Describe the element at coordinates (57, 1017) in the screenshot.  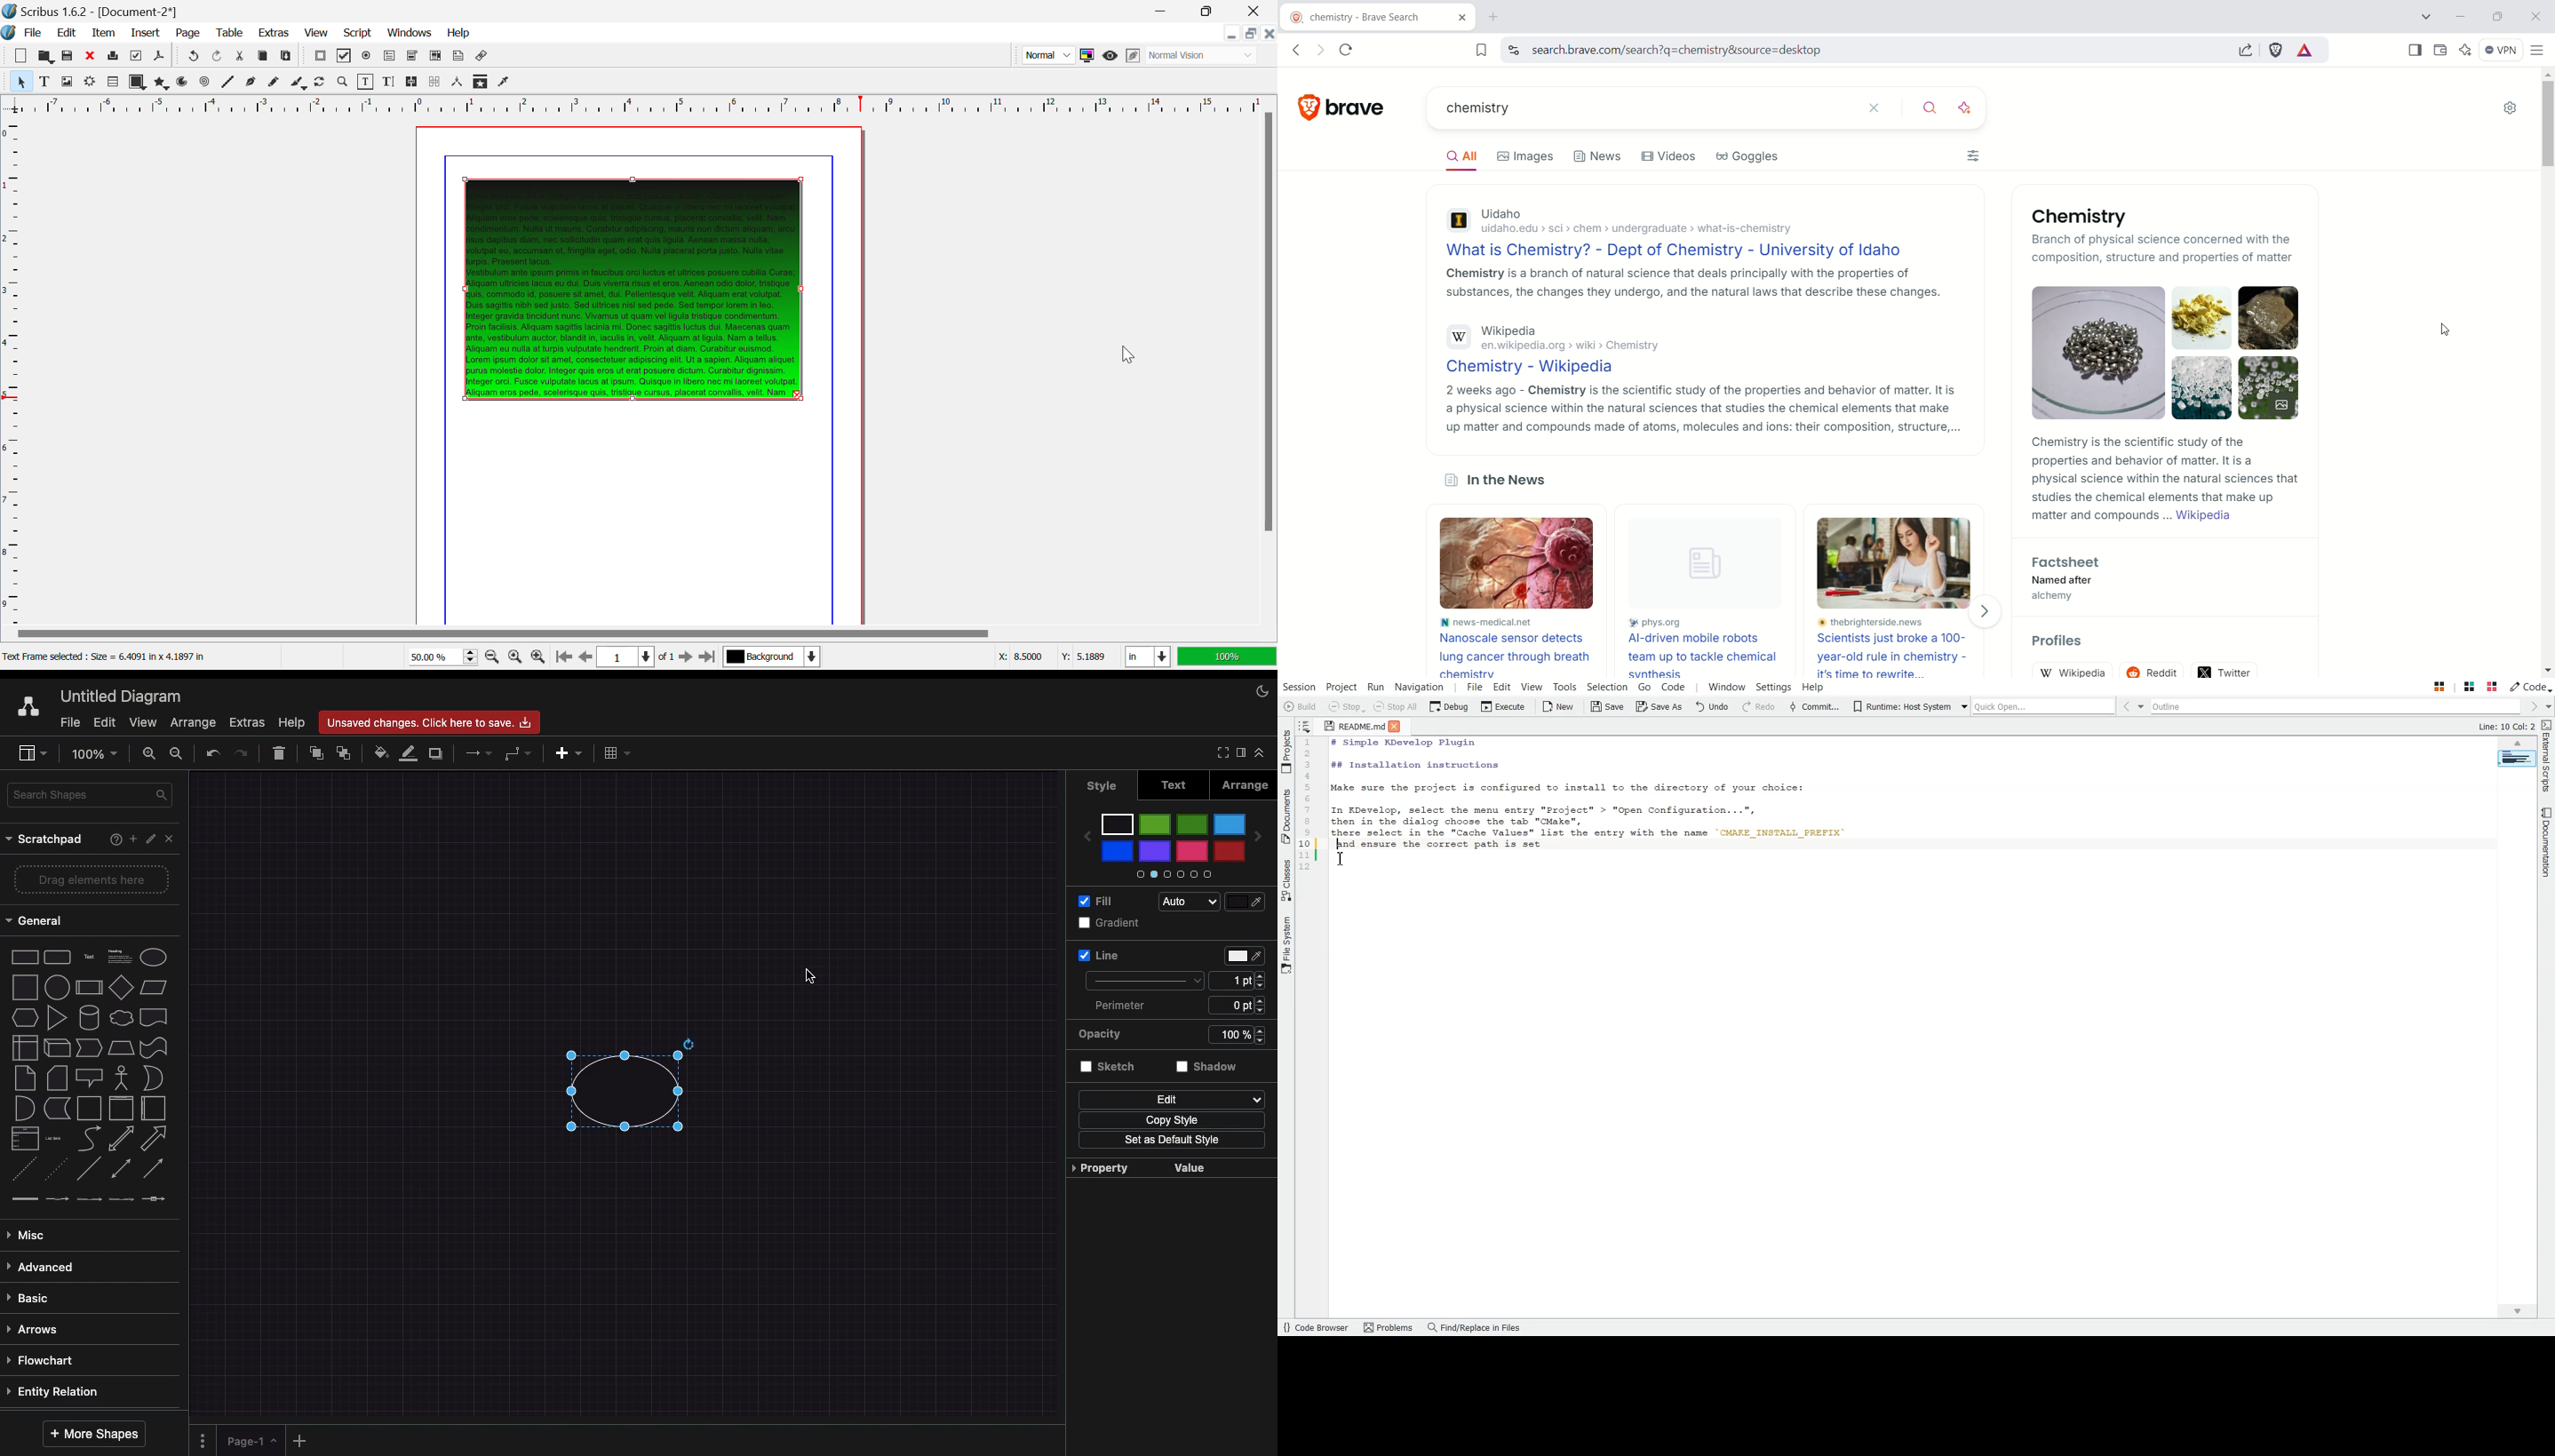
I see `Triangle` at that location.